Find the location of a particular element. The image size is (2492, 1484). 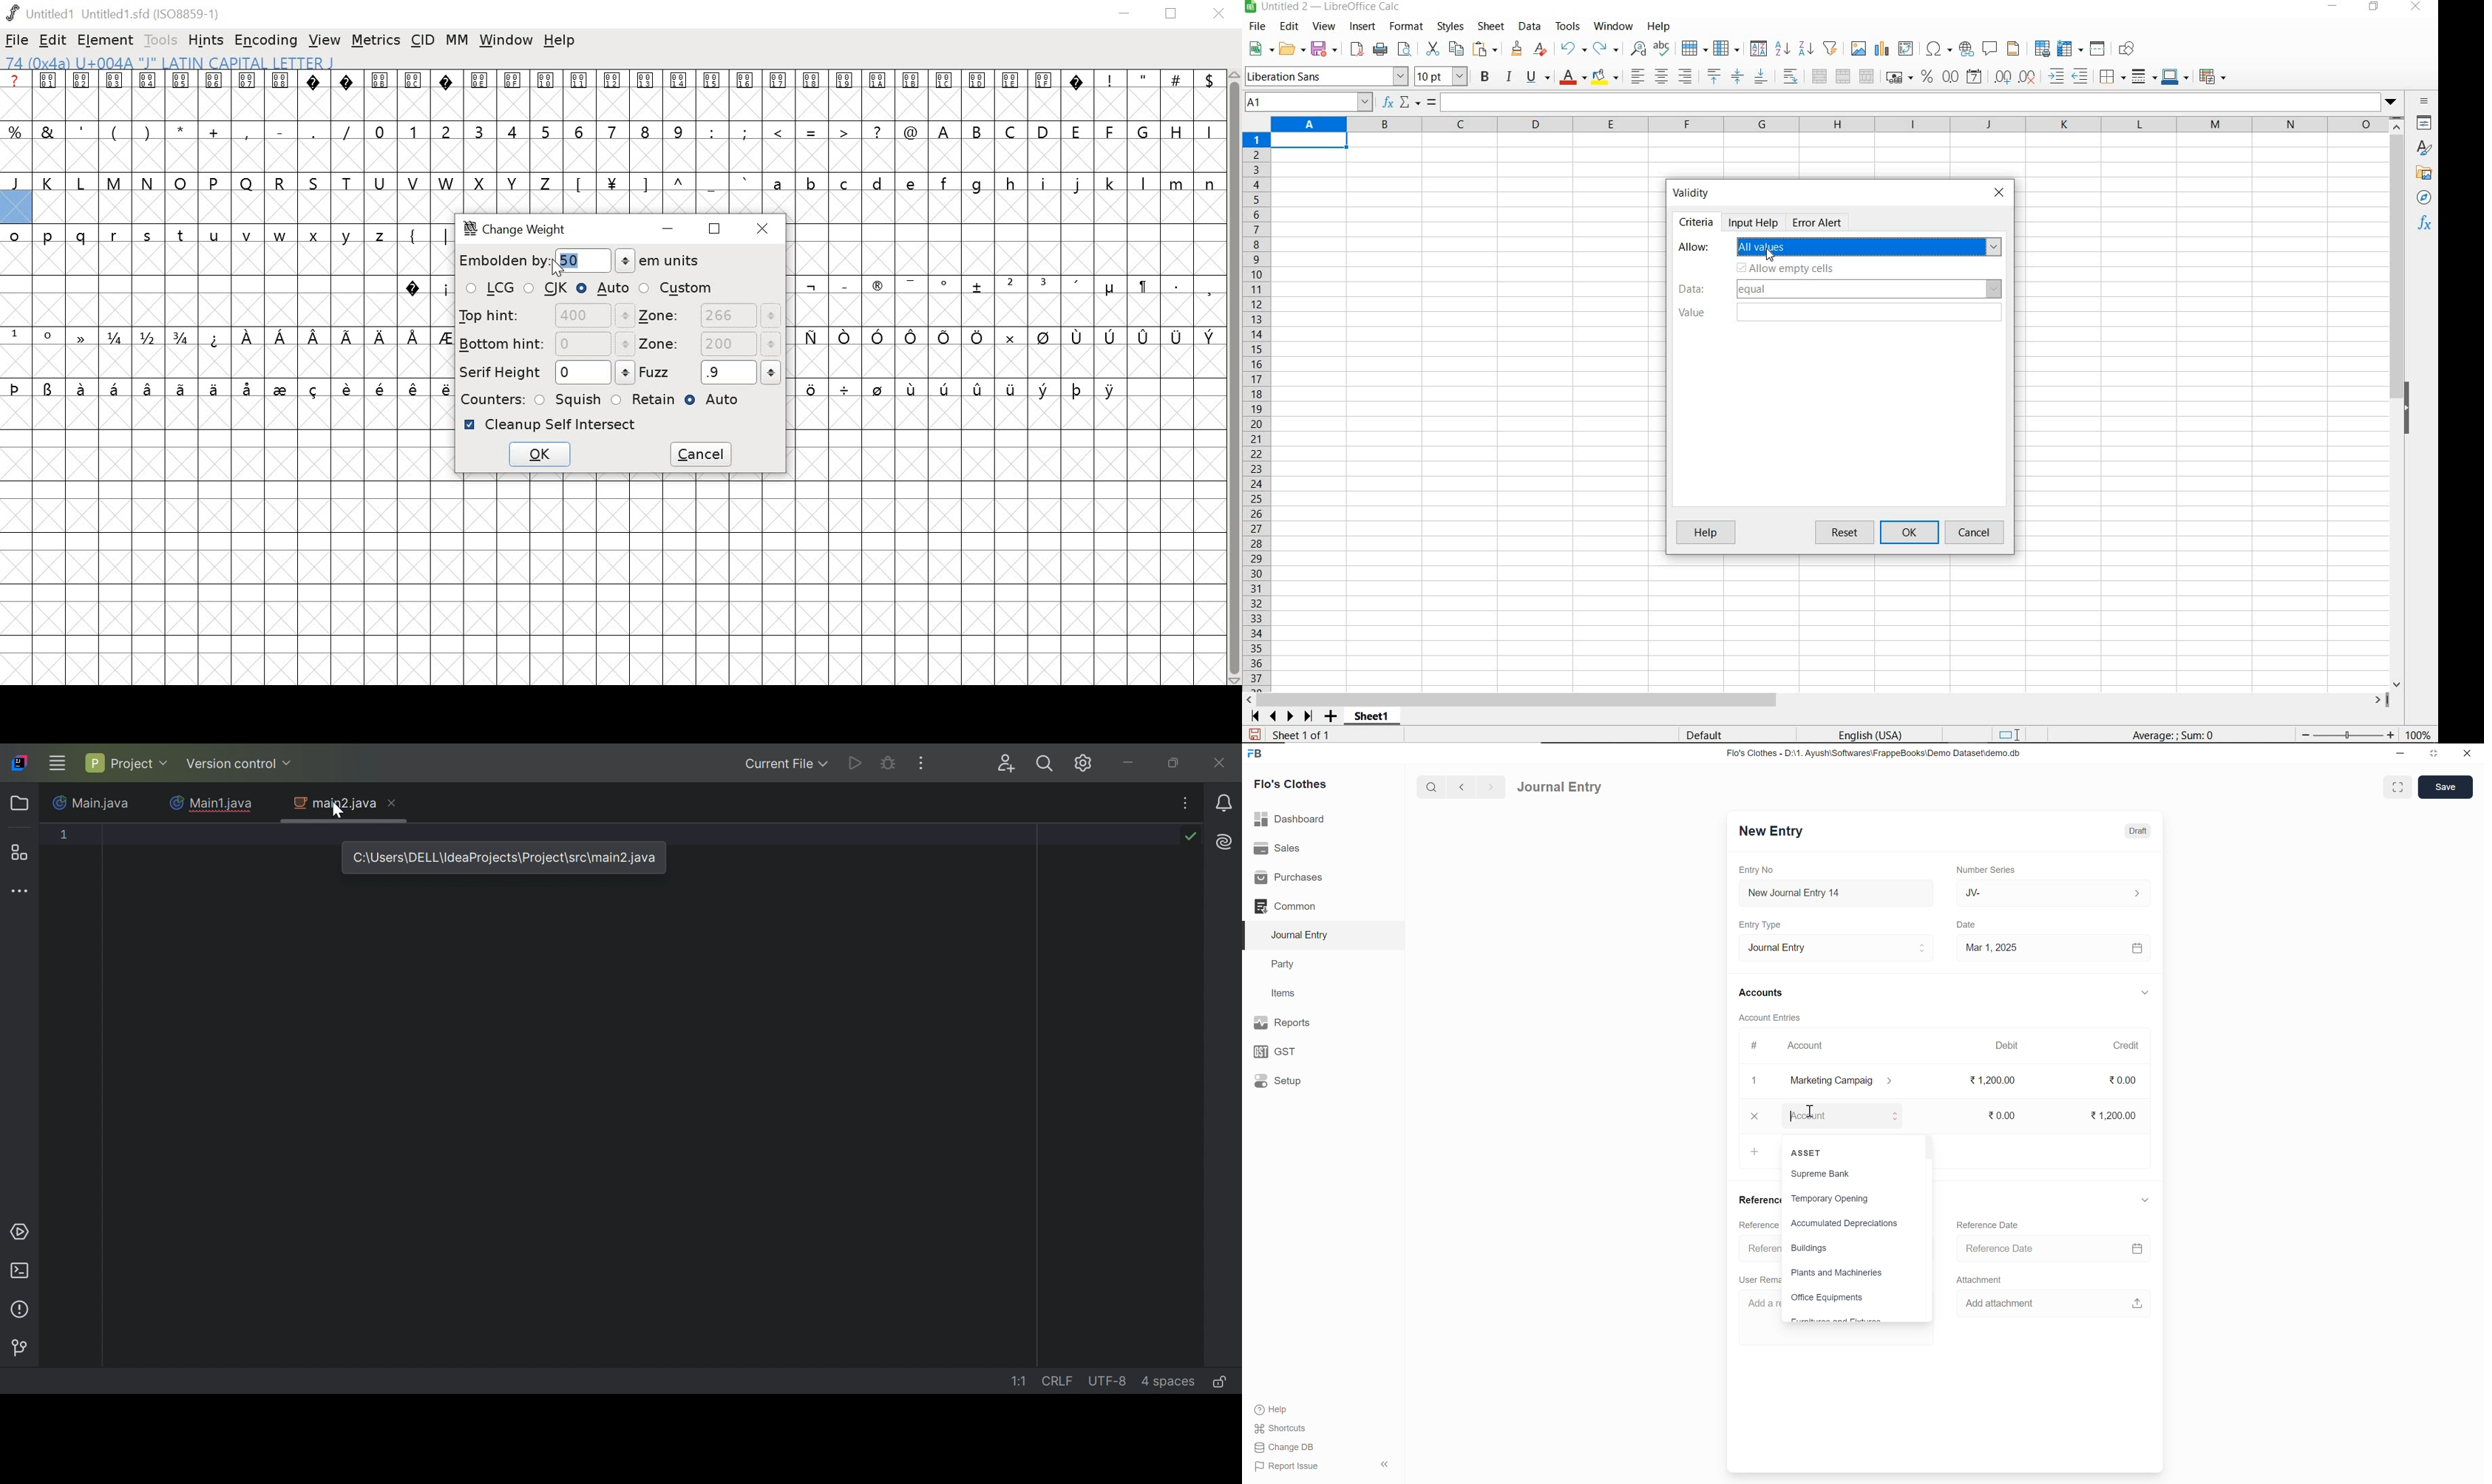

Entry No is located at coordinates (1759, 870).